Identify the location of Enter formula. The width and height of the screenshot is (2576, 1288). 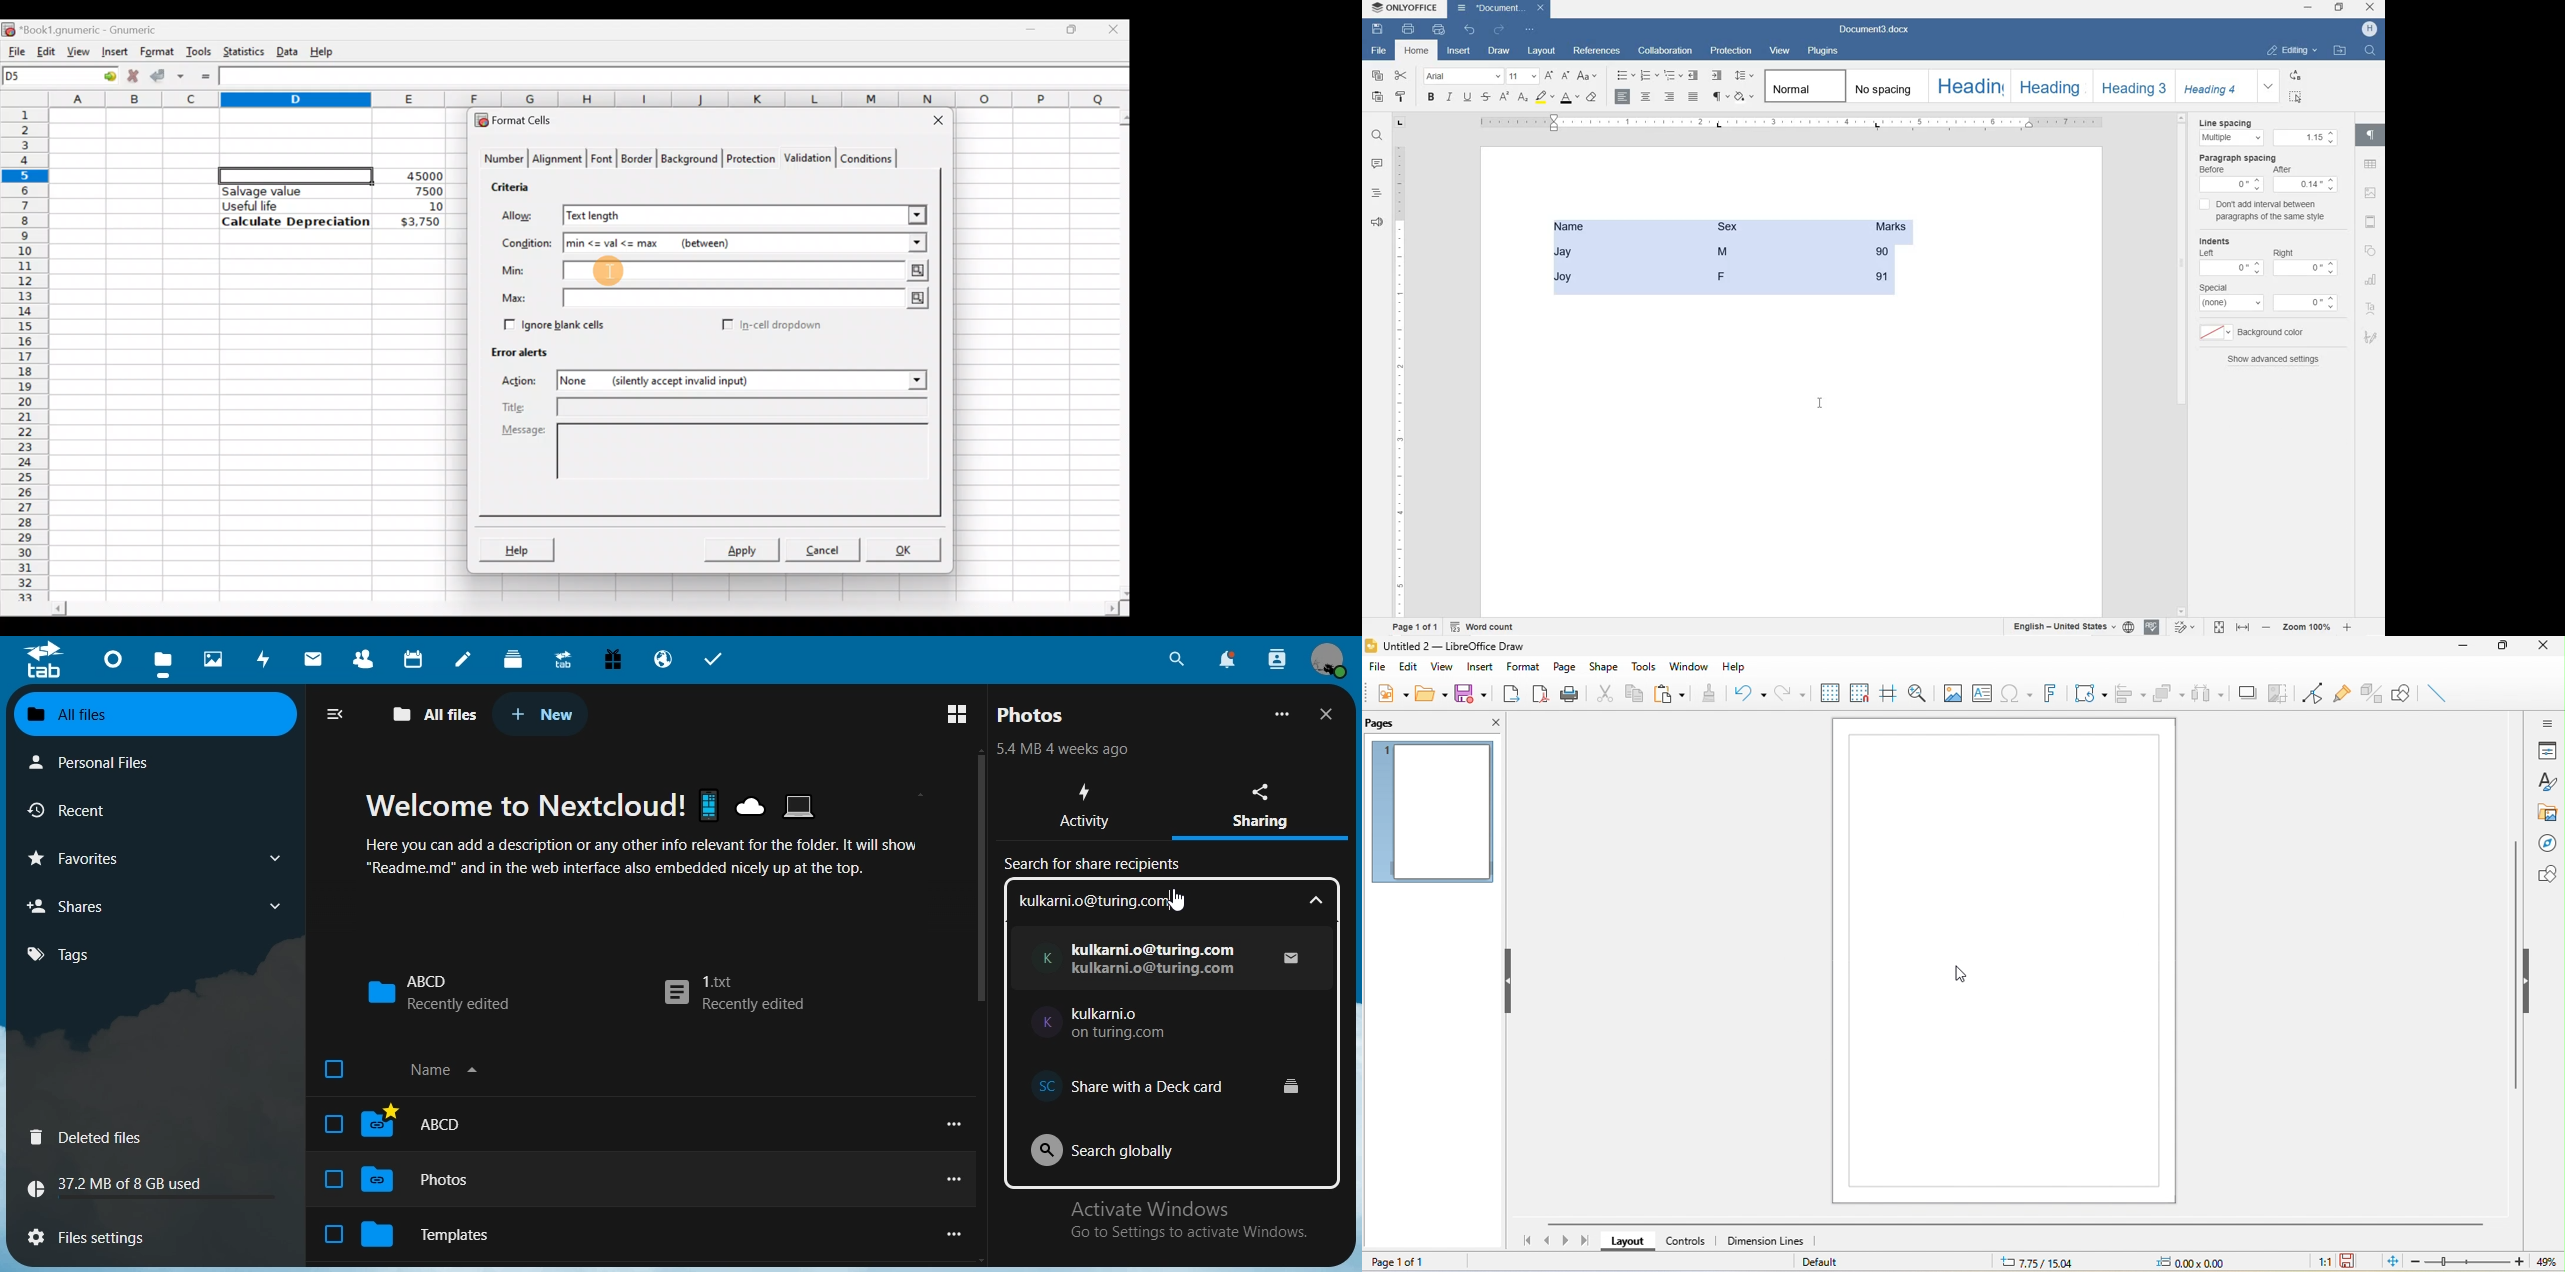
(206, 77).